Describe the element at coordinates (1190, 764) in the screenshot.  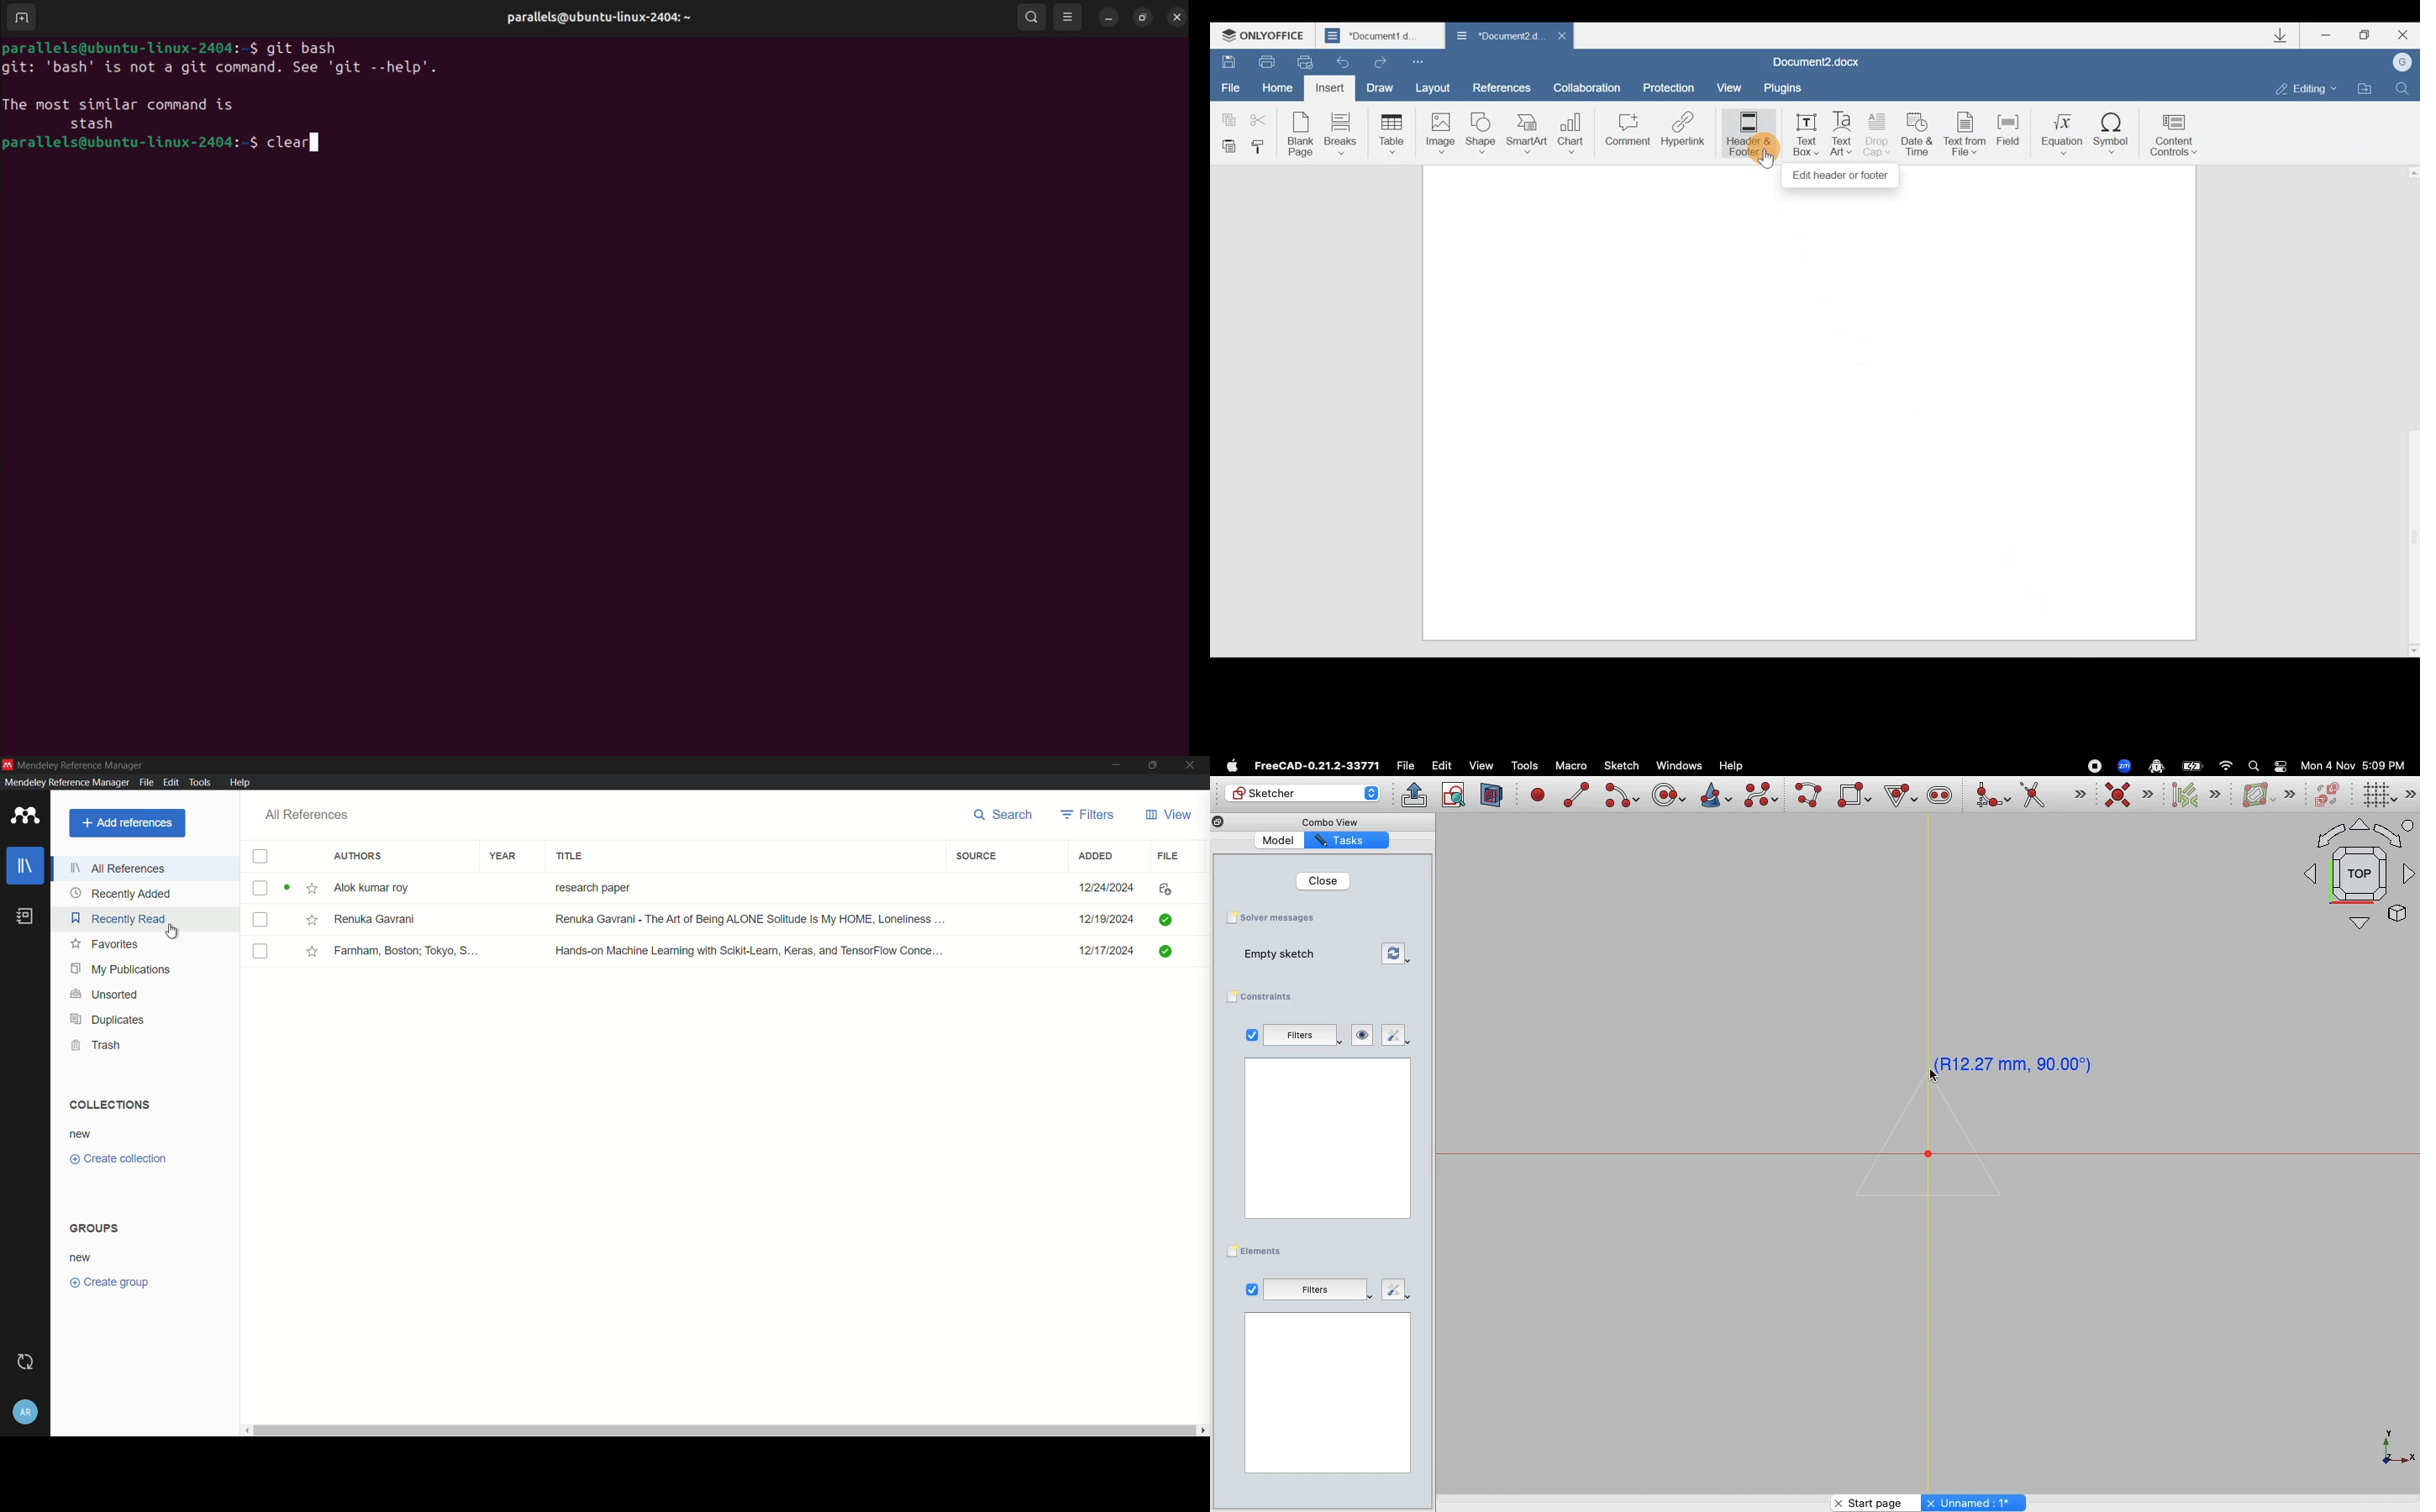
I see `close app` at that location.